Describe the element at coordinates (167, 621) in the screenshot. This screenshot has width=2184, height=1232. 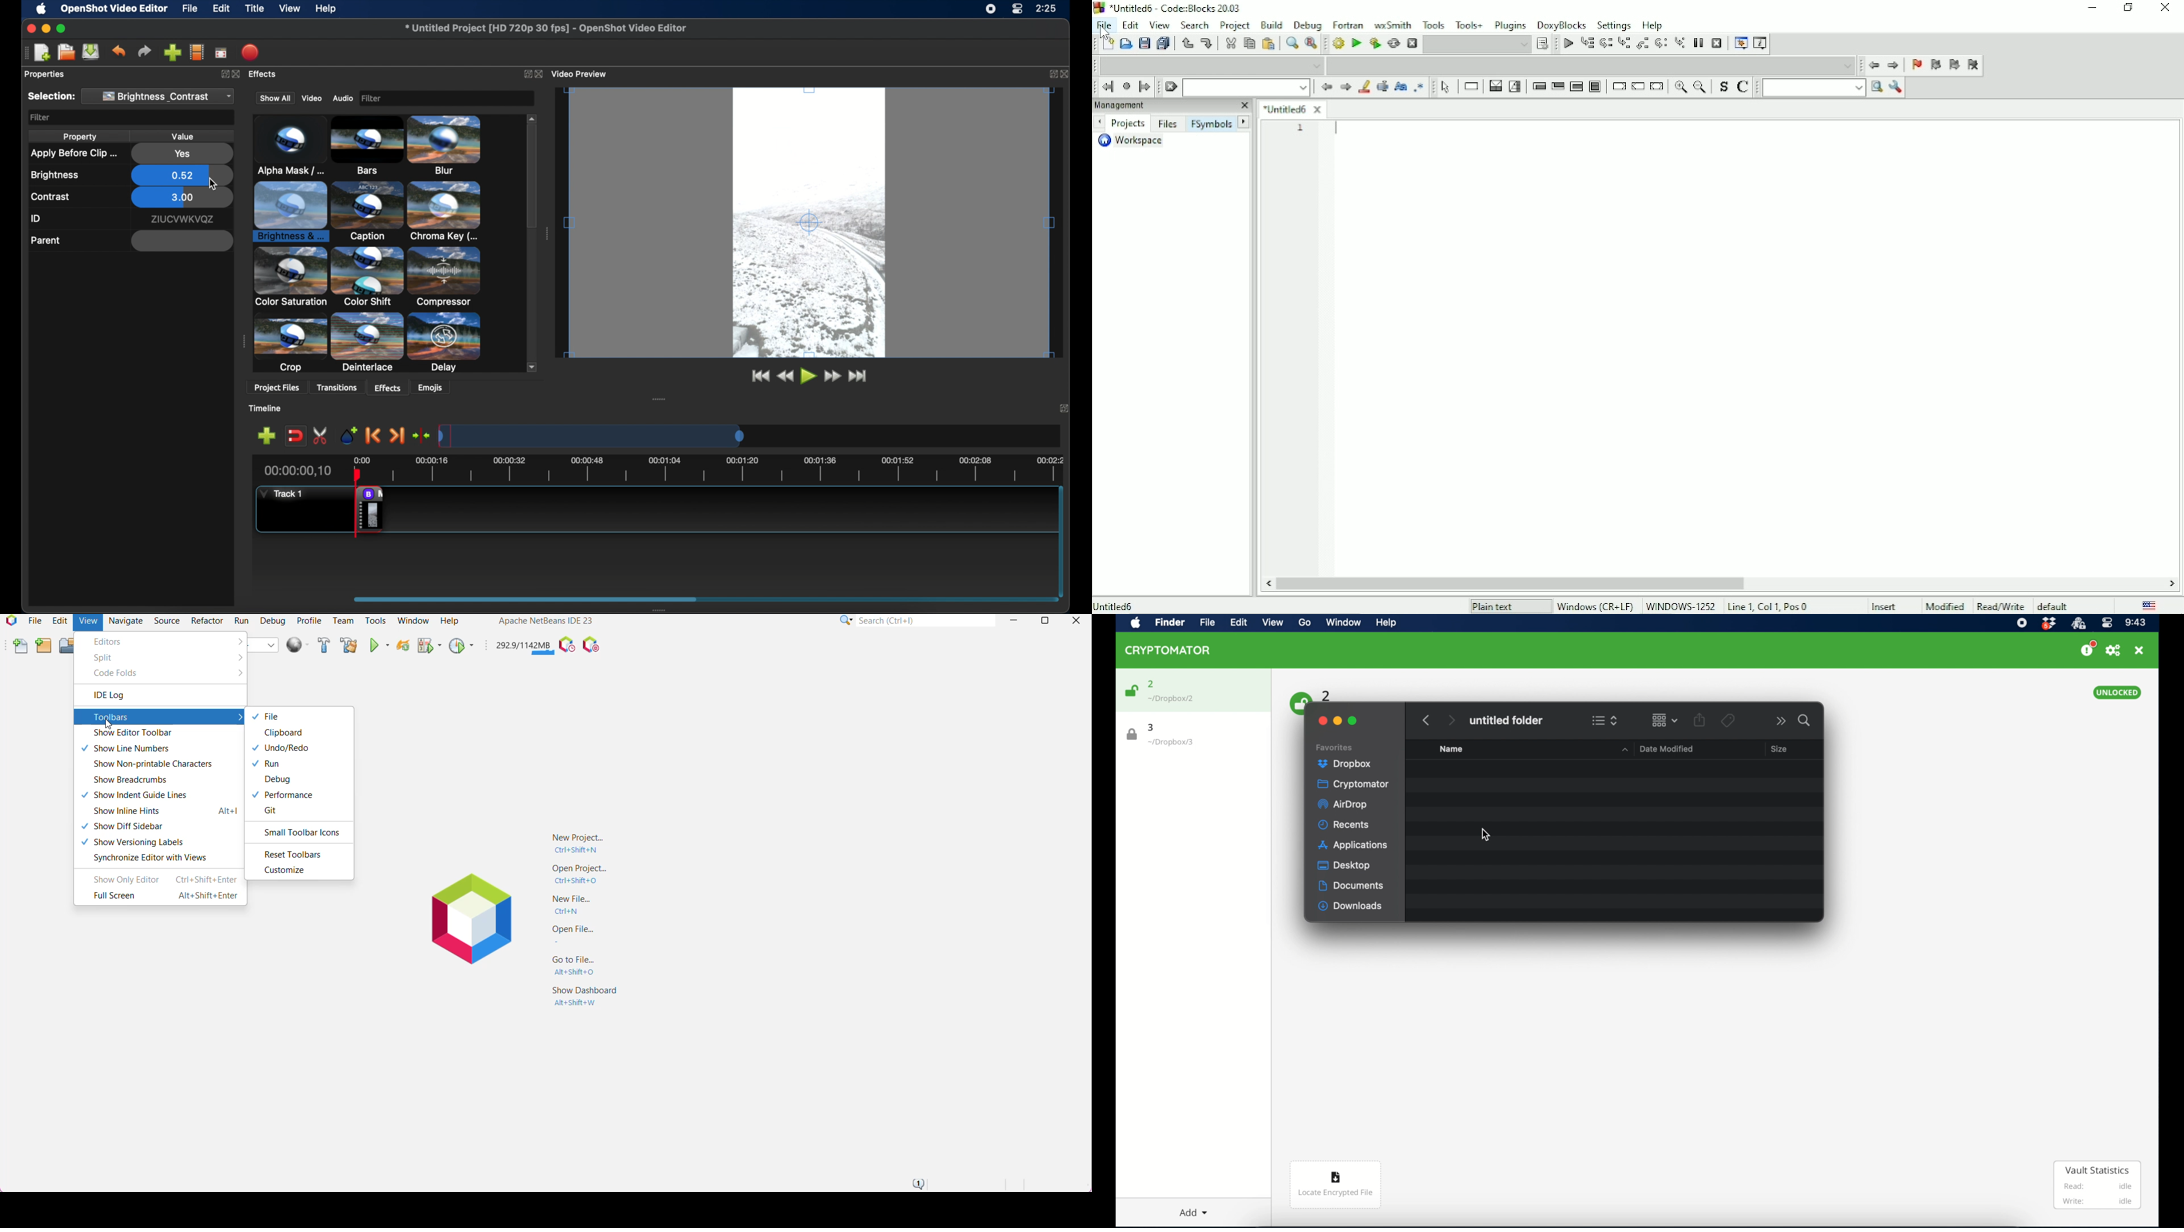
I see `Source` at that location.